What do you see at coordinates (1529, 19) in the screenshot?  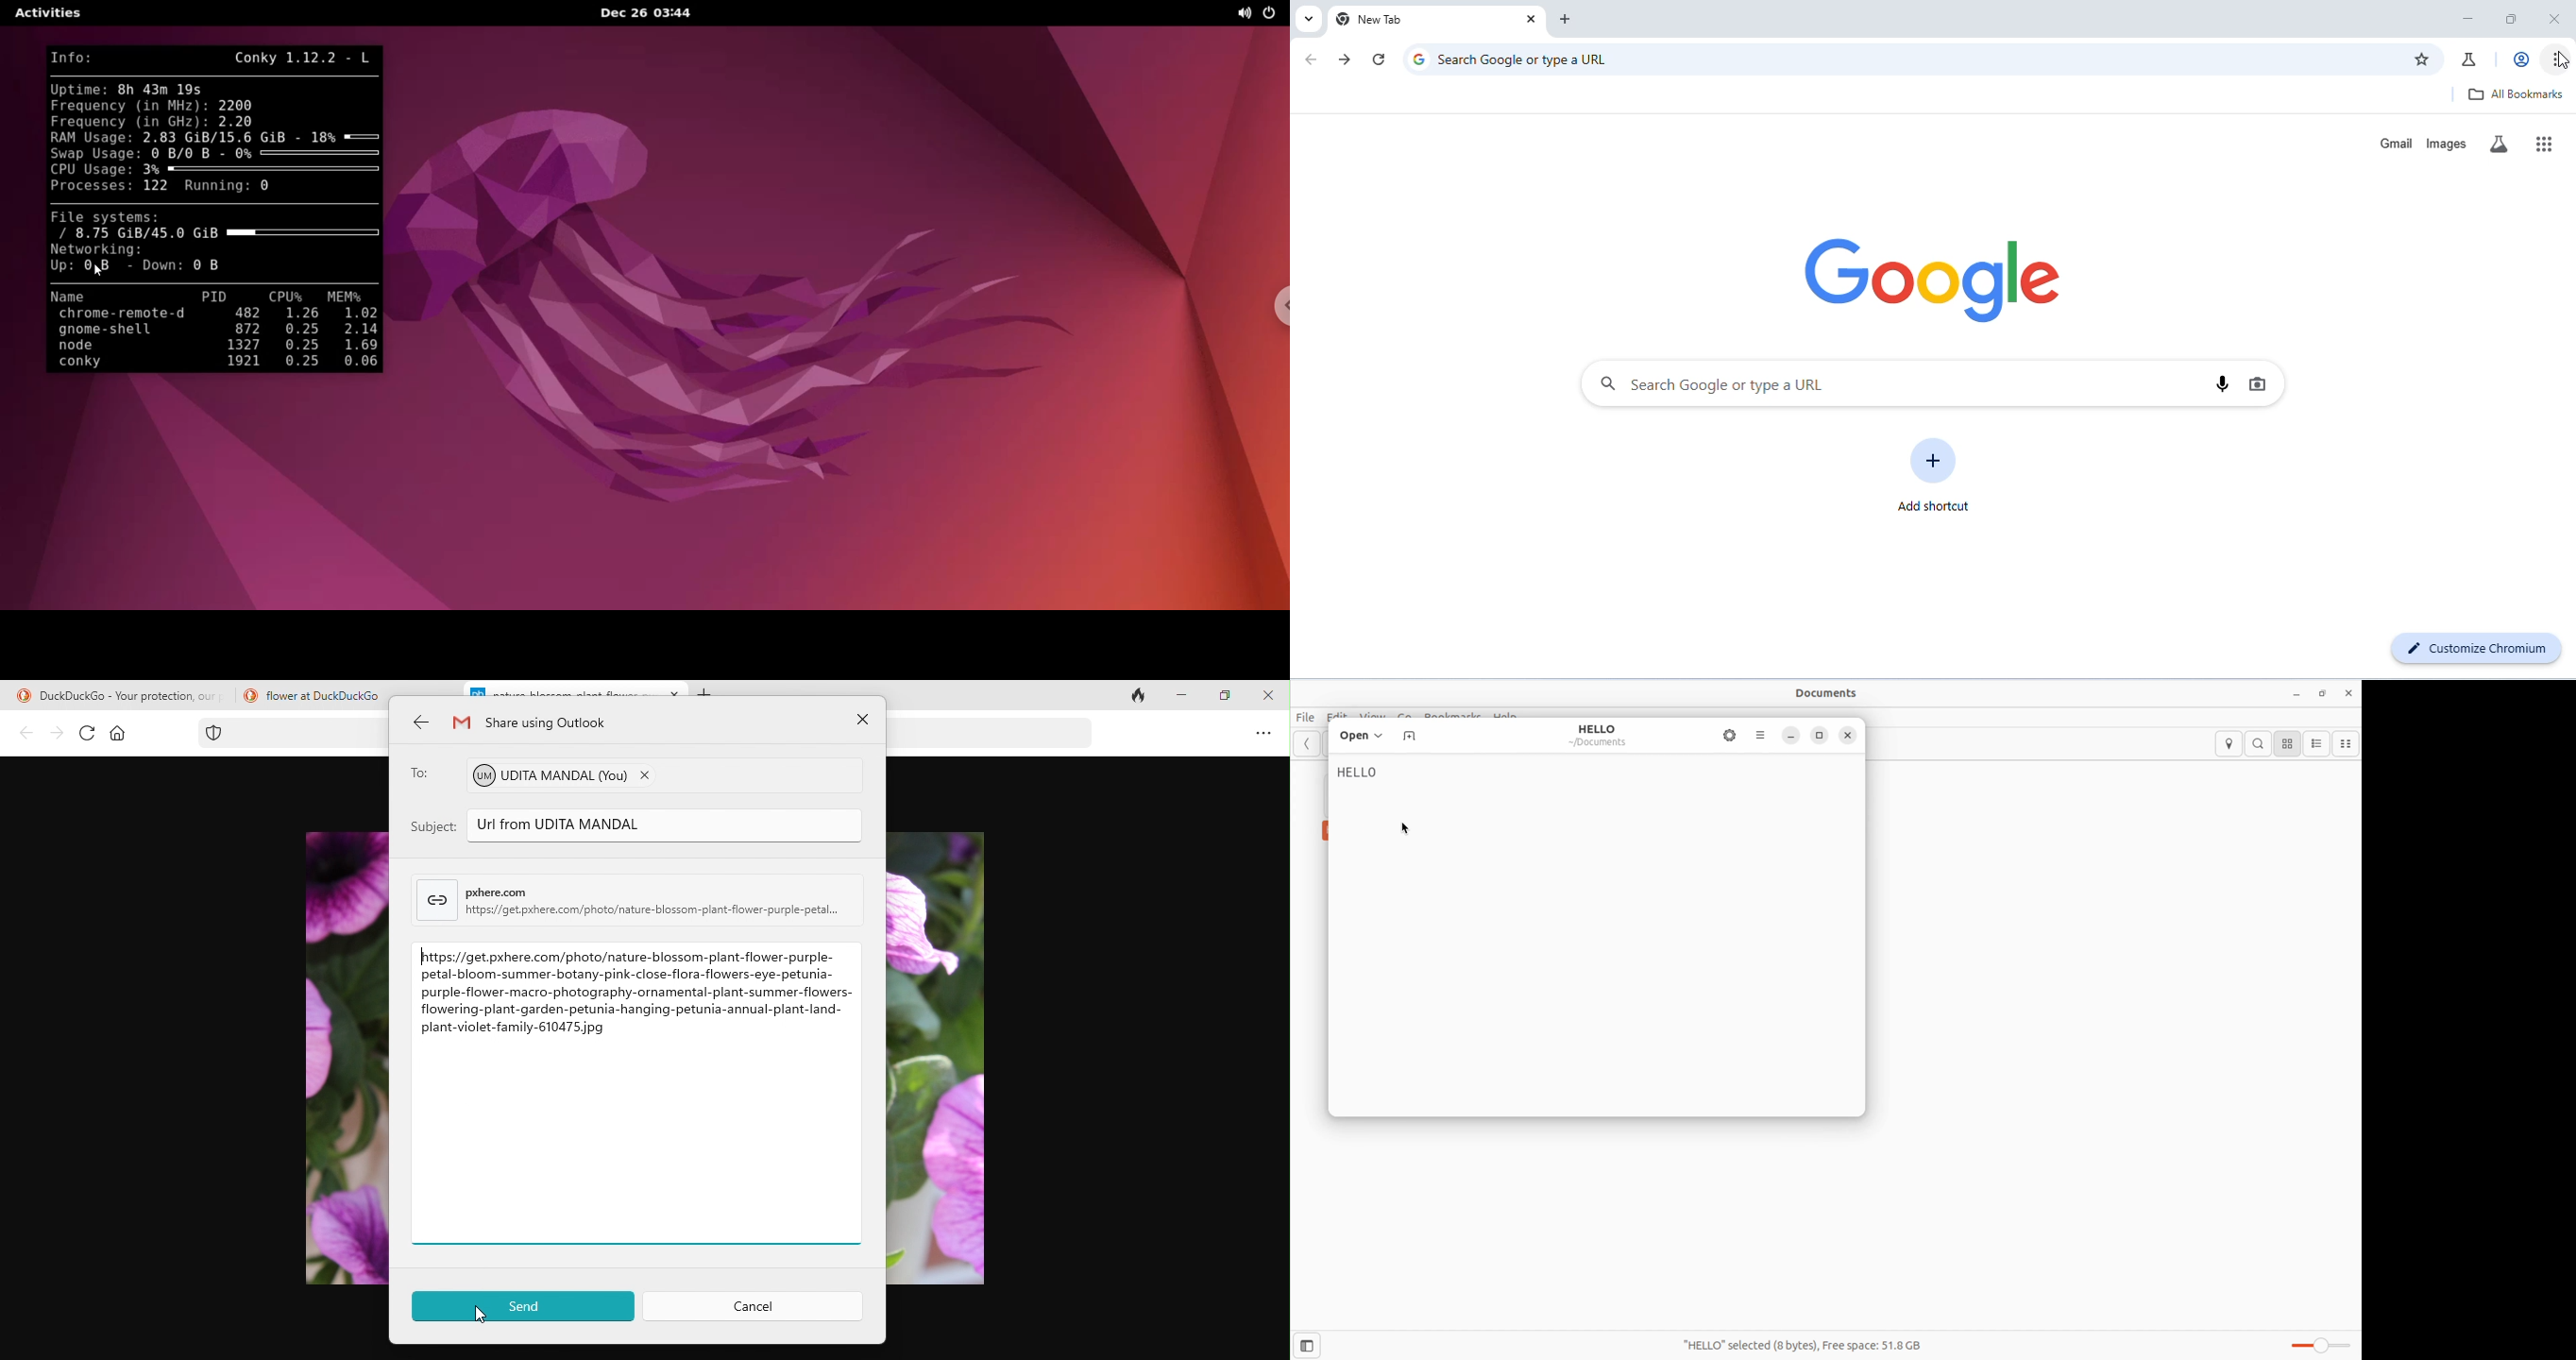 I see `close tab` at bounding box center [1529, 19].